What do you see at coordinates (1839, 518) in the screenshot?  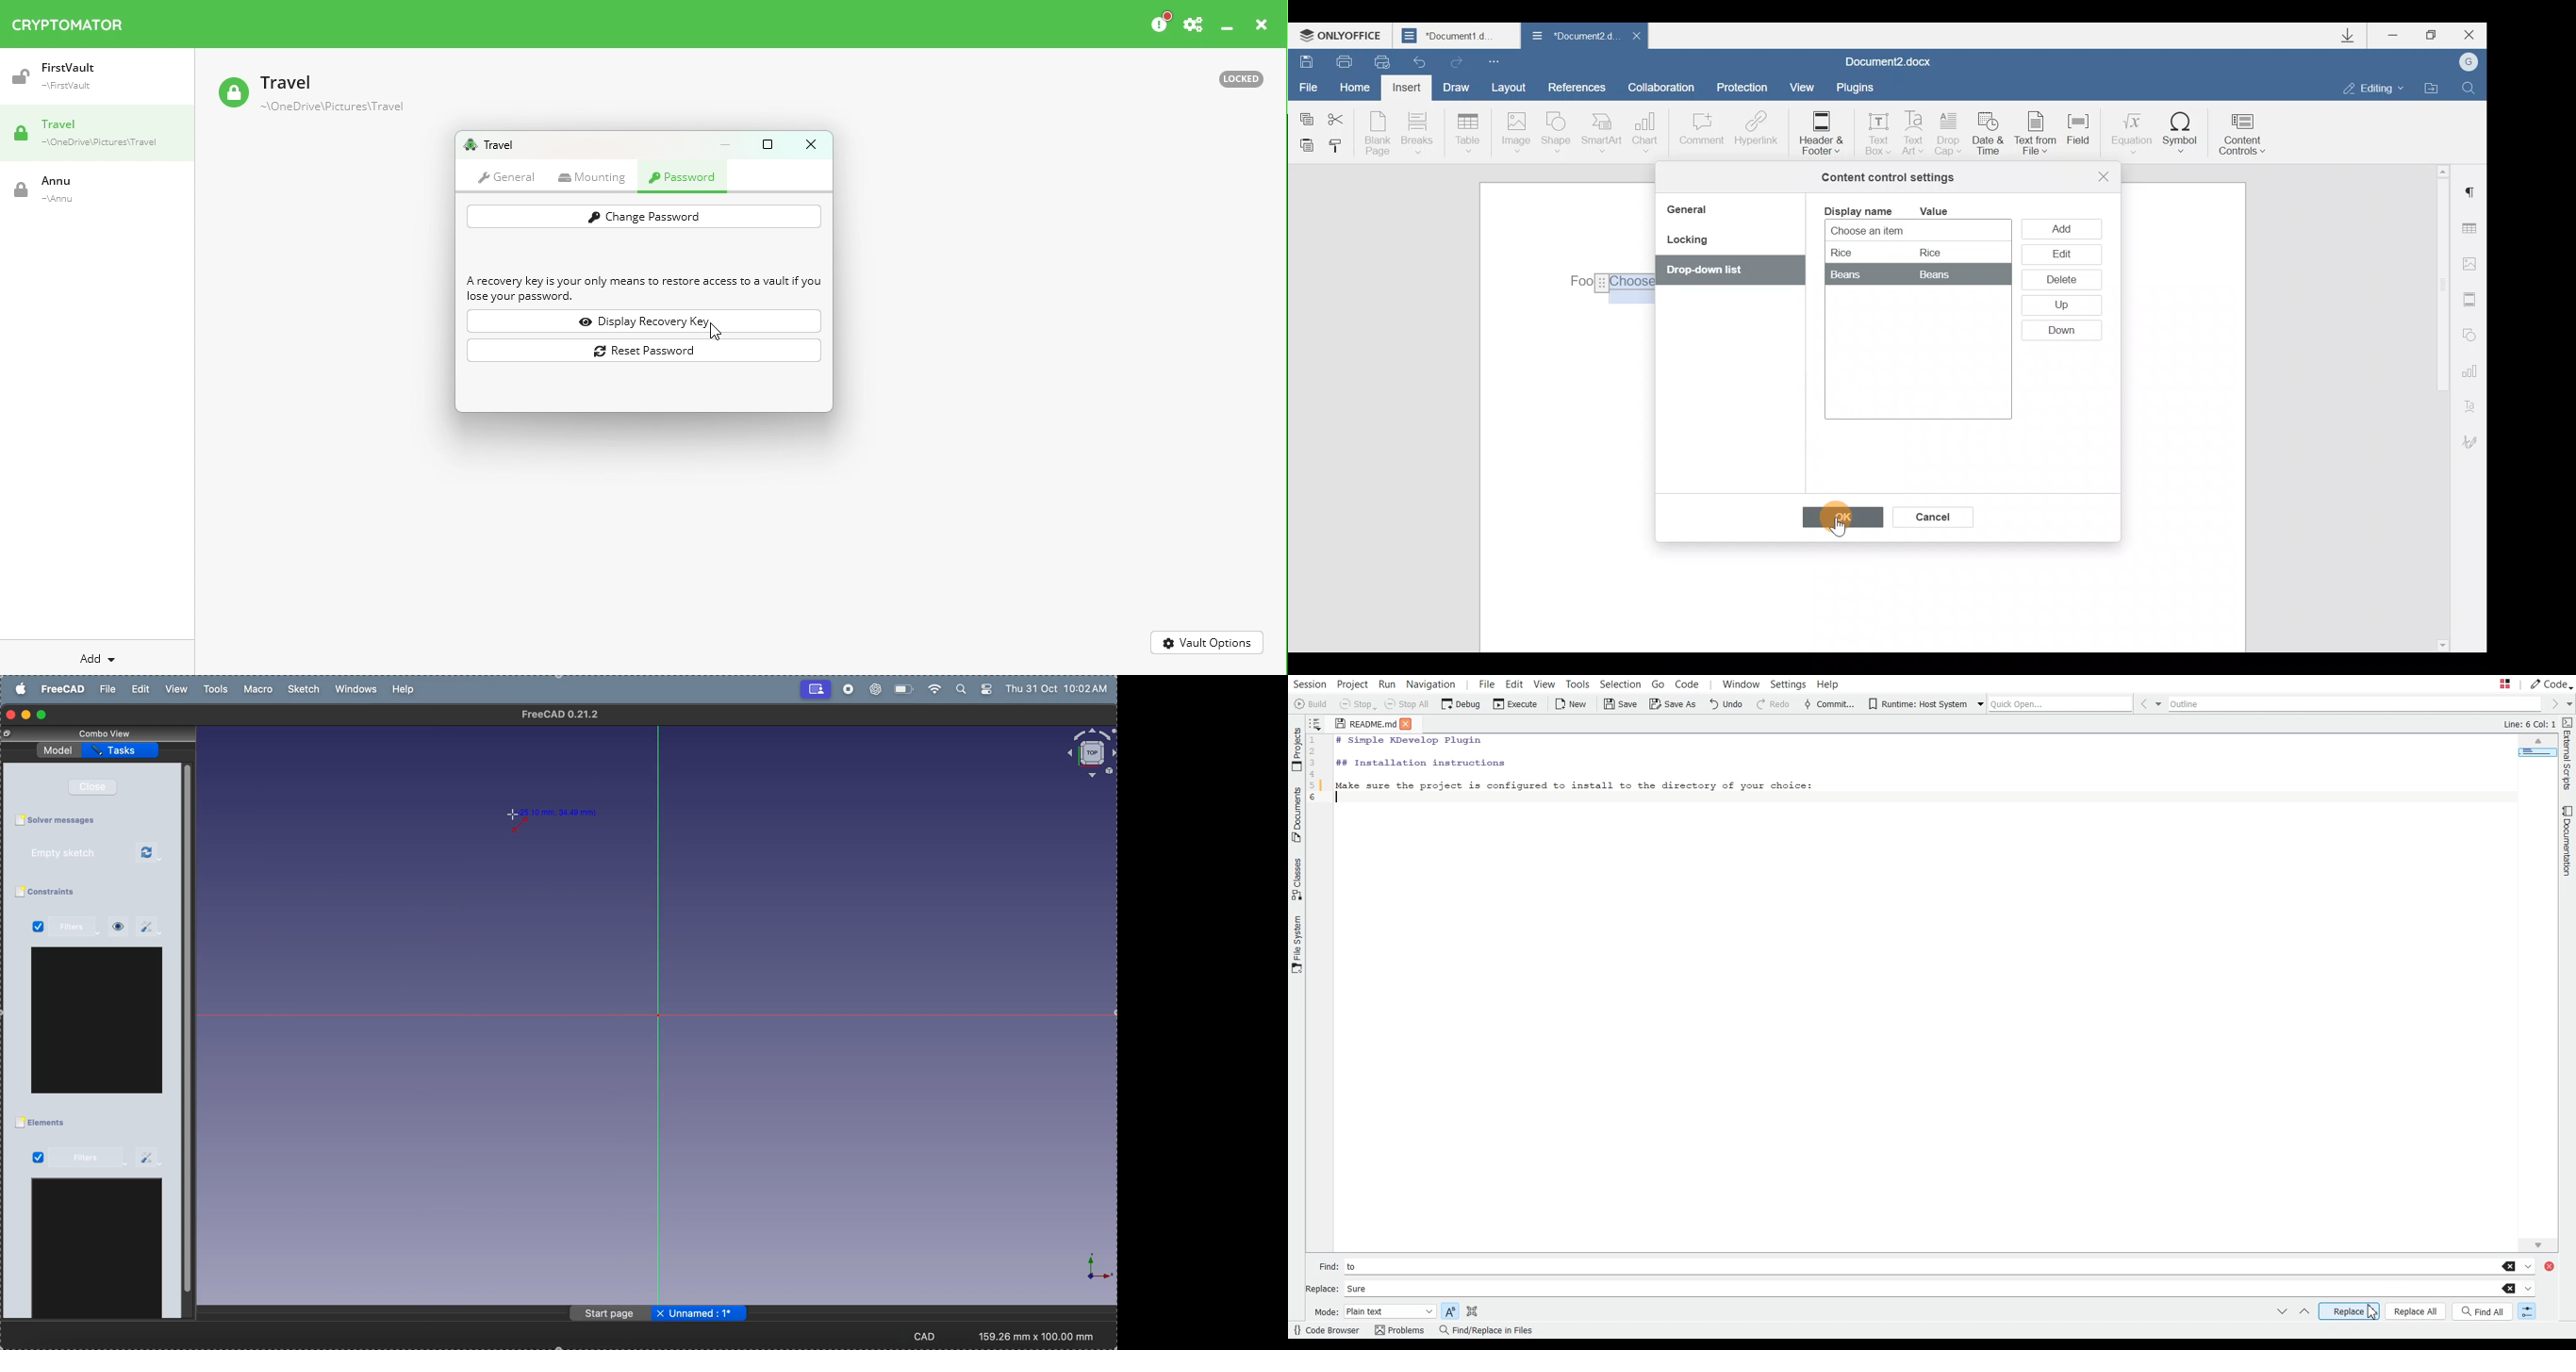 I see `Cursor` at bounding box center [1839, 518].